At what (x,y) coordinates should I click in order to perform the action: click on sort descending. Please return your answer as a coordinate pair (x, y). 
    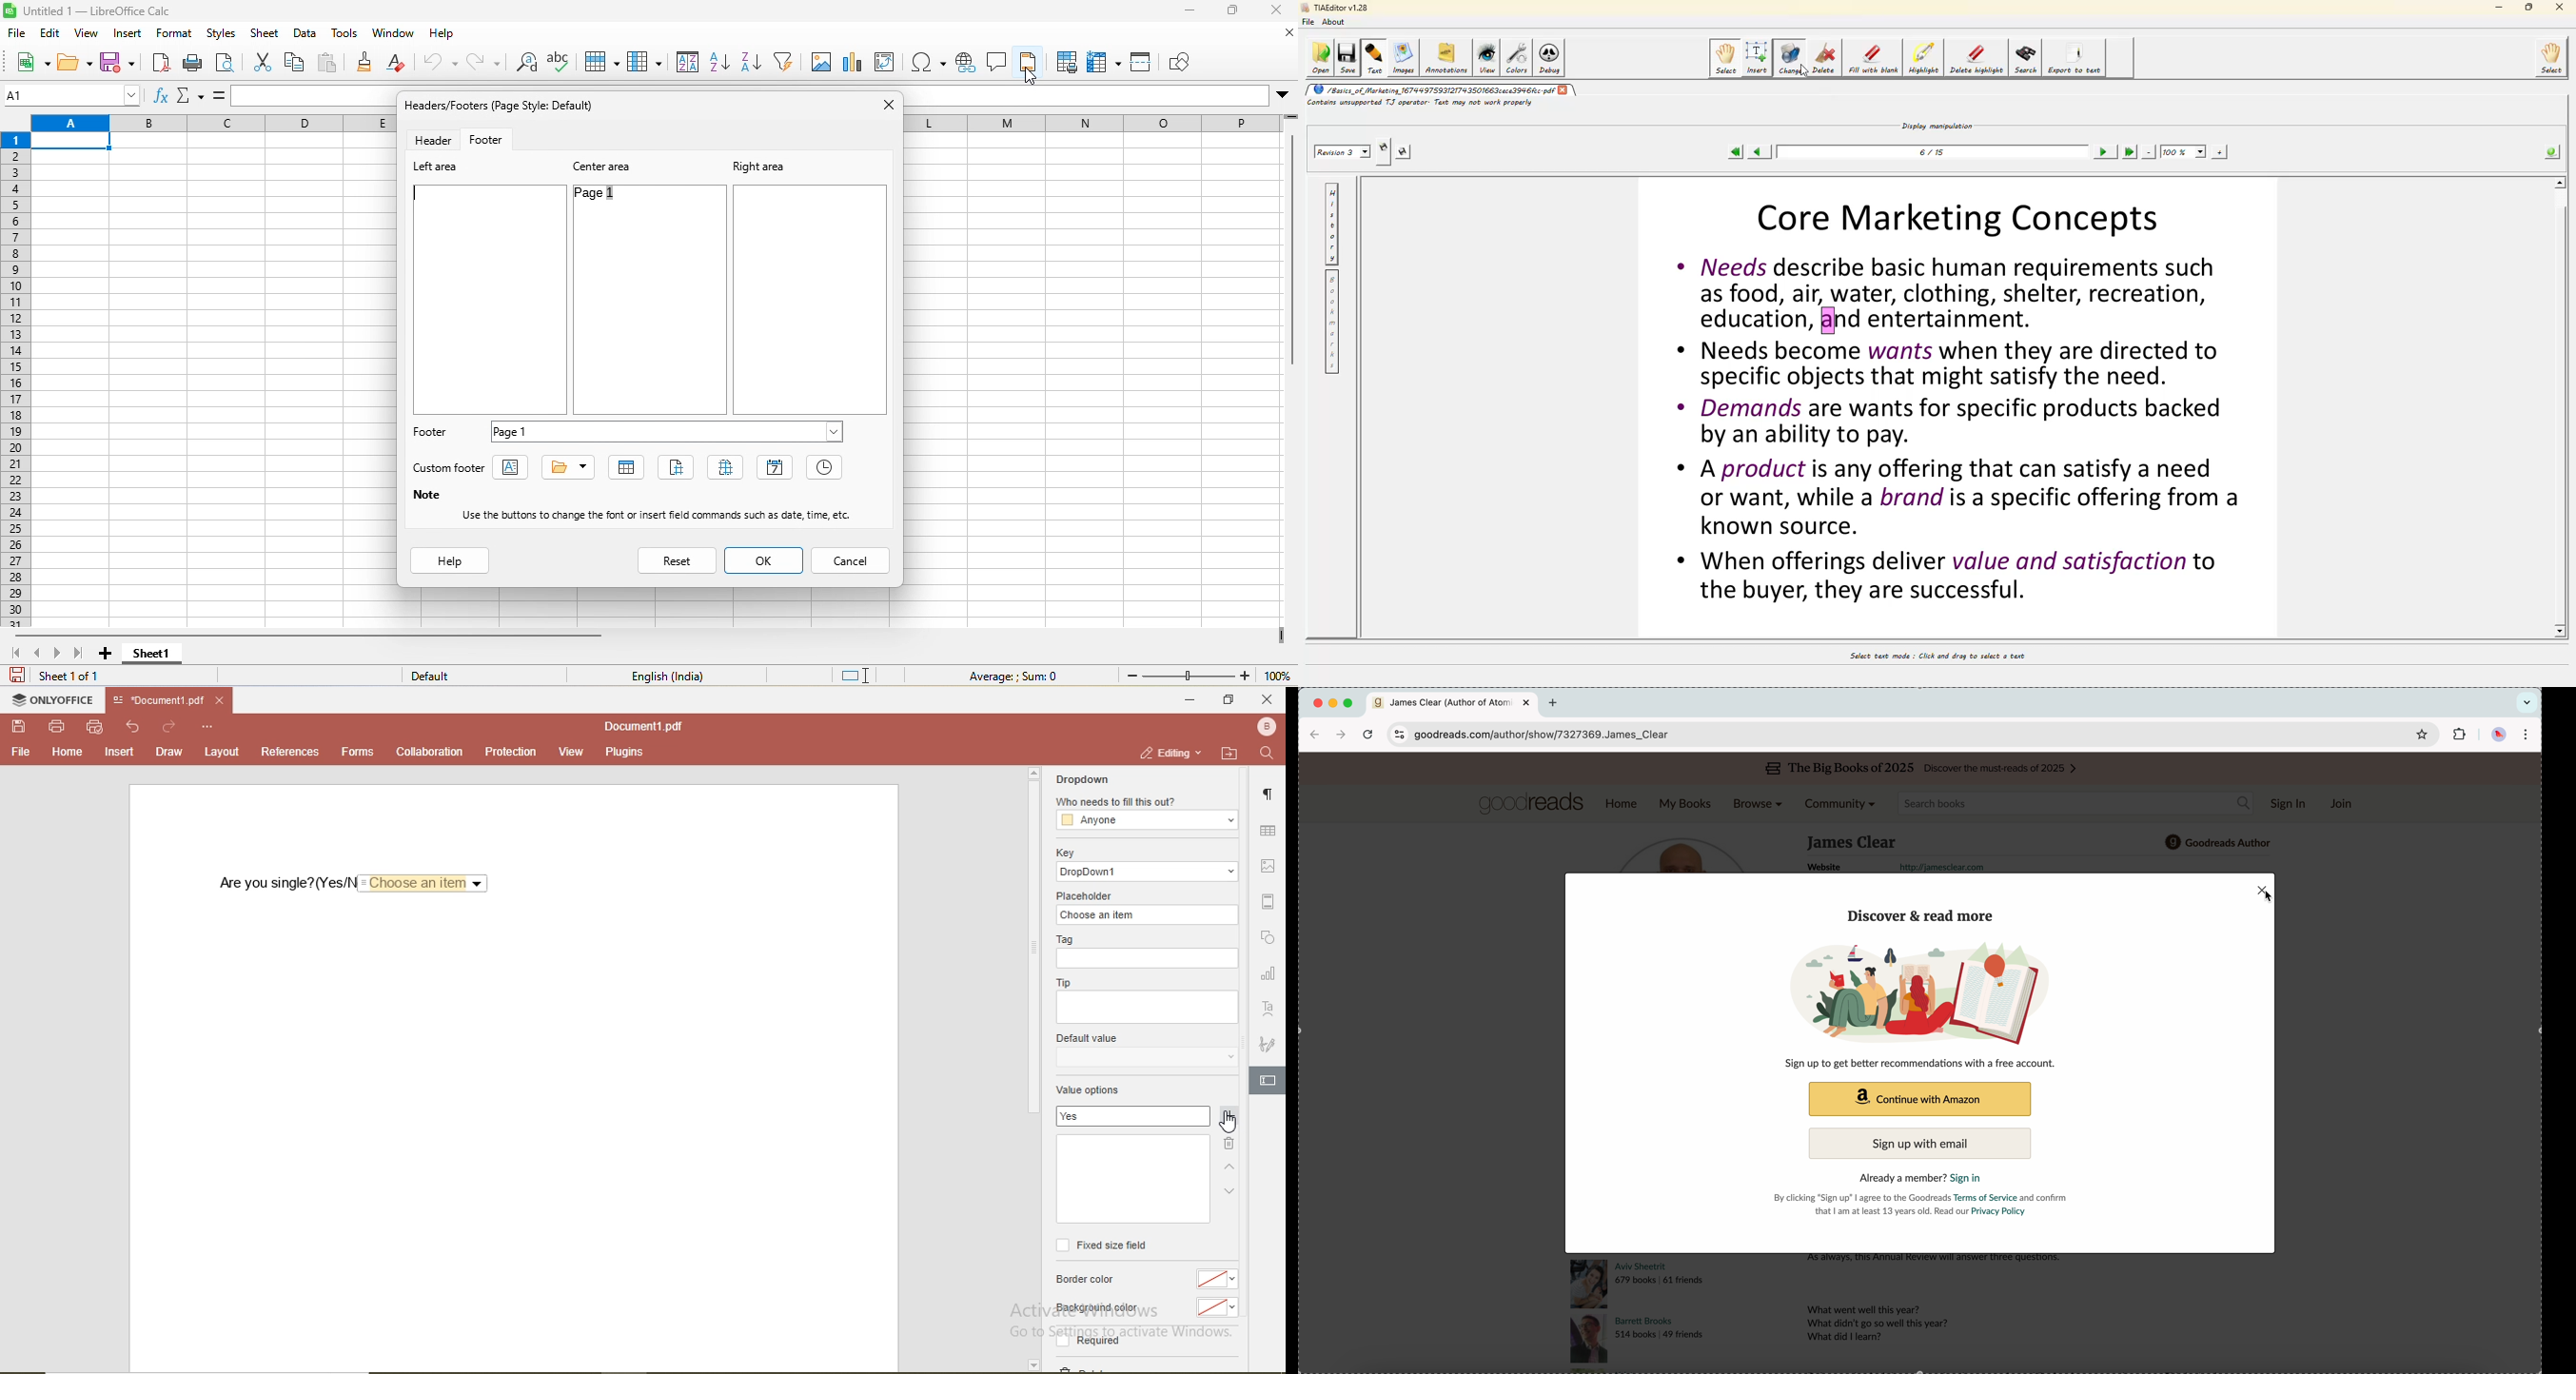
    Looking at the image, I should click on (753, 63).